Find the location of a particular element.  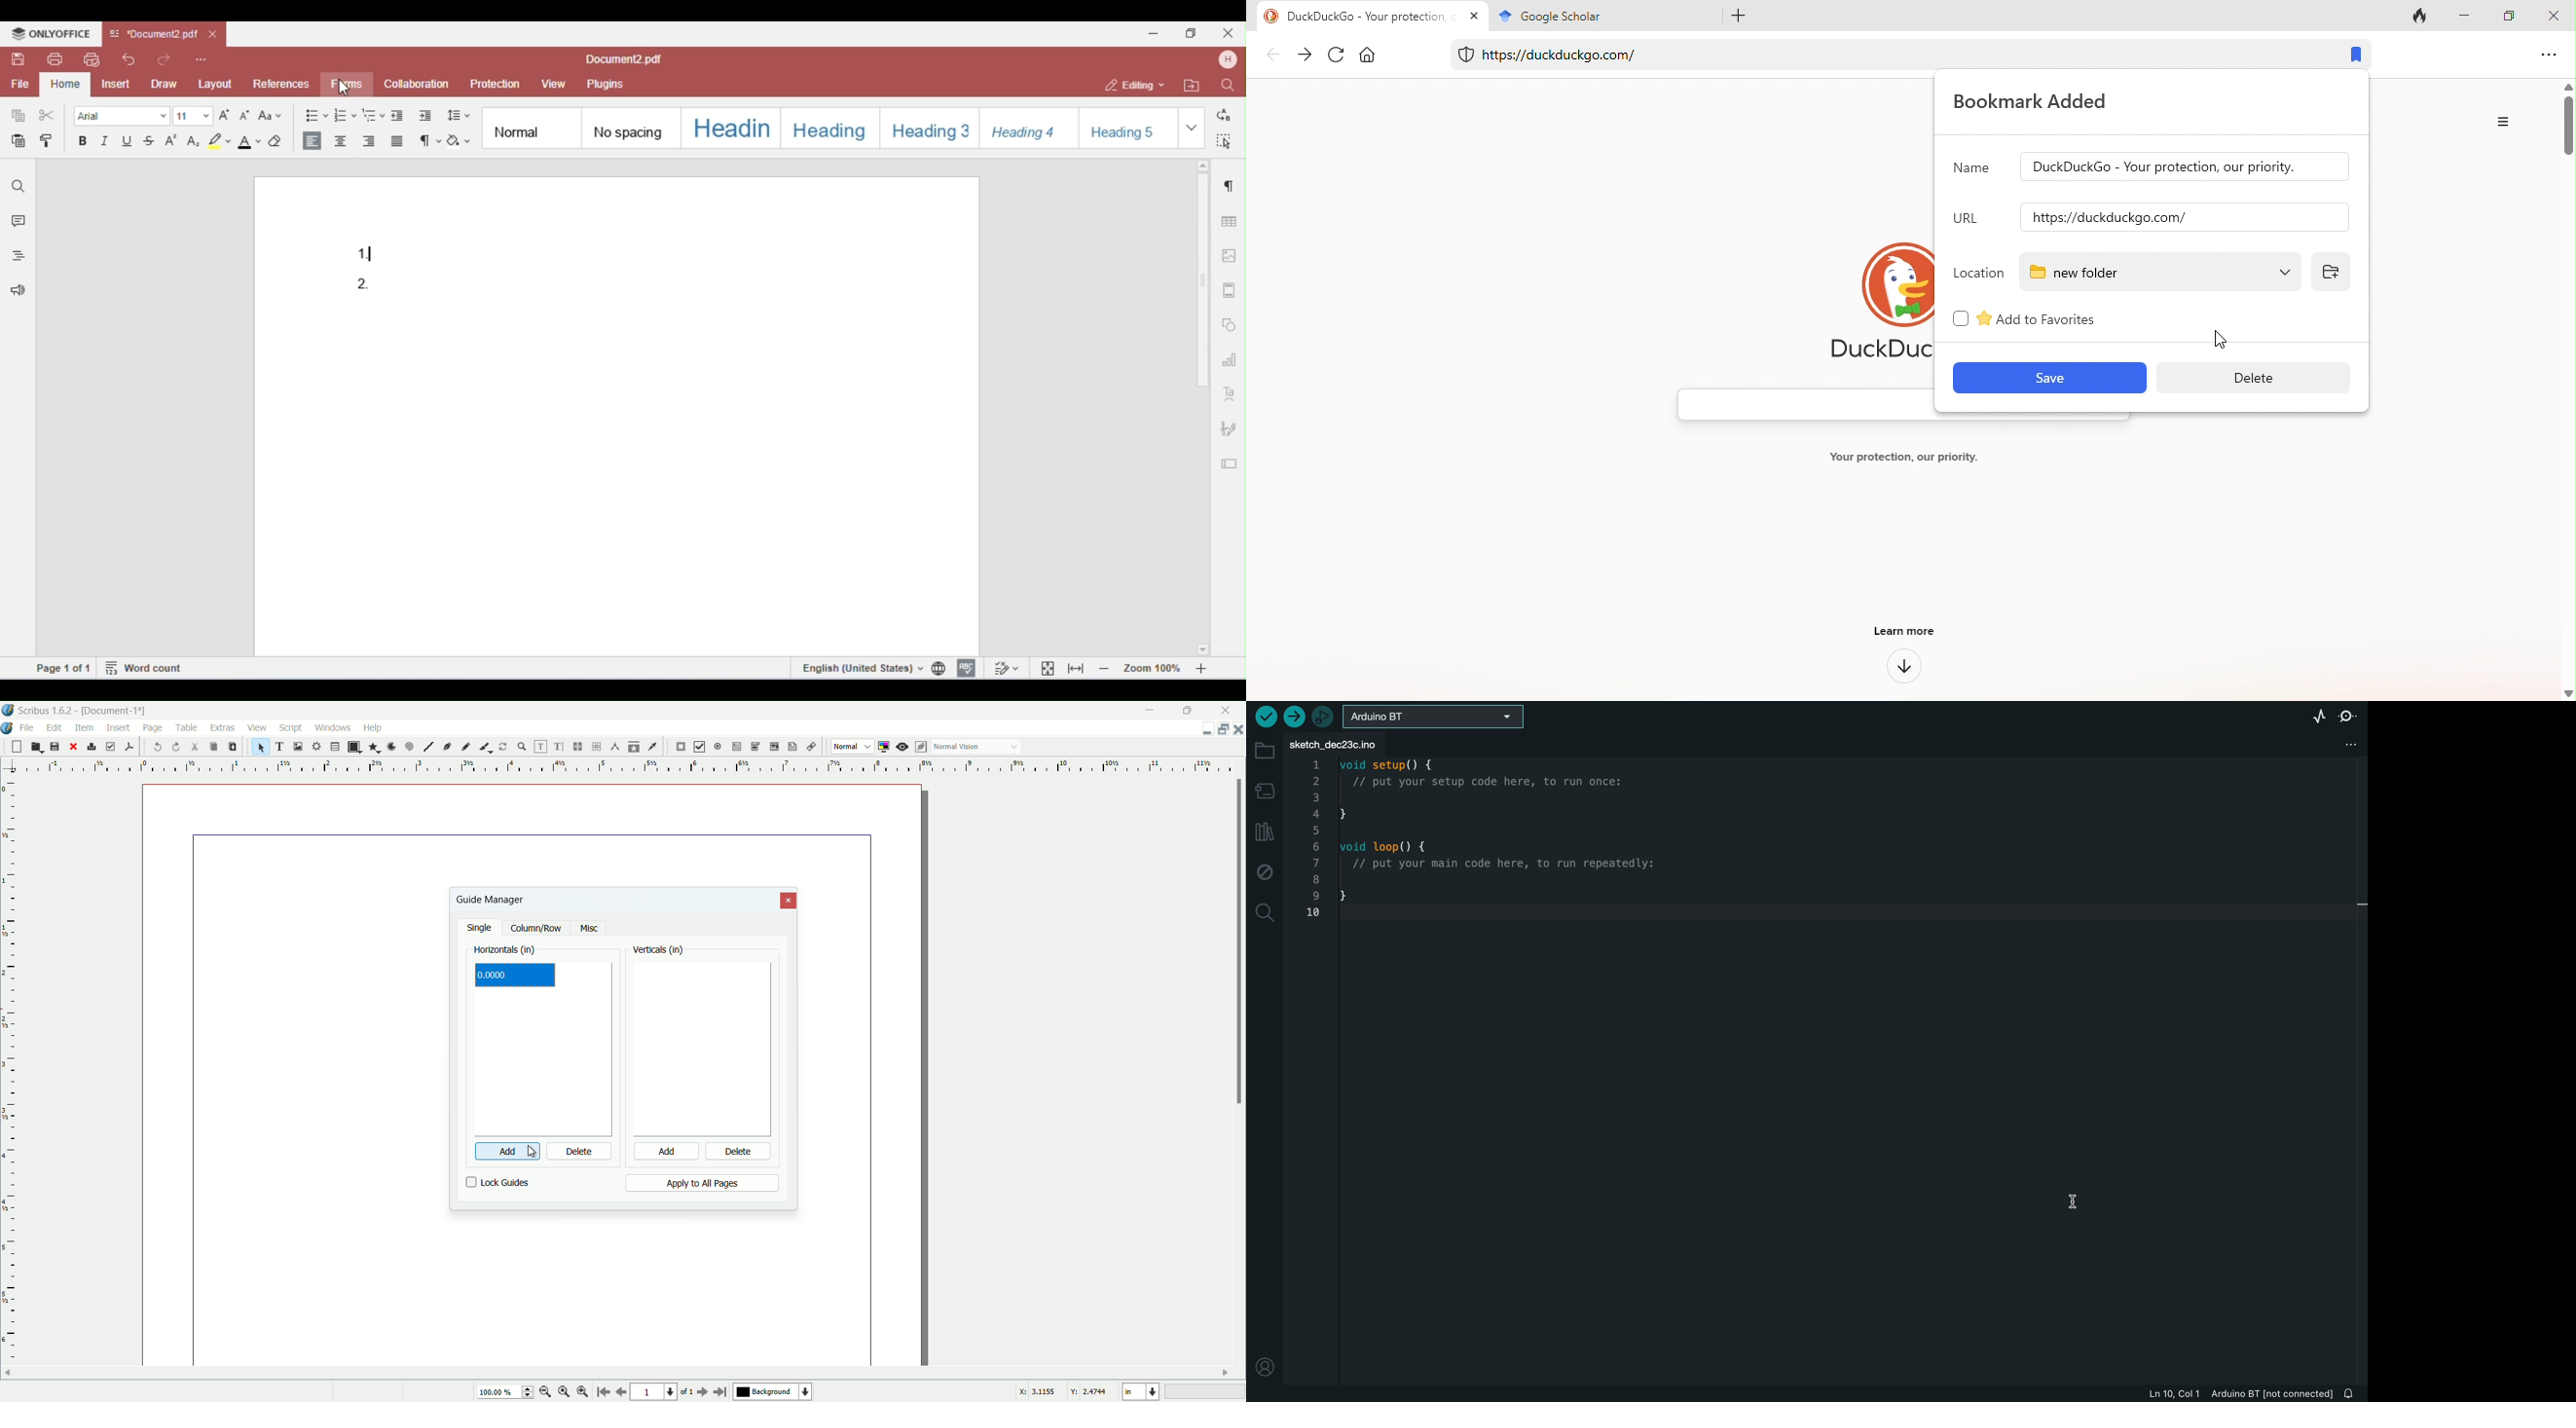

toggle color management system is located at coordinates (885, 746).